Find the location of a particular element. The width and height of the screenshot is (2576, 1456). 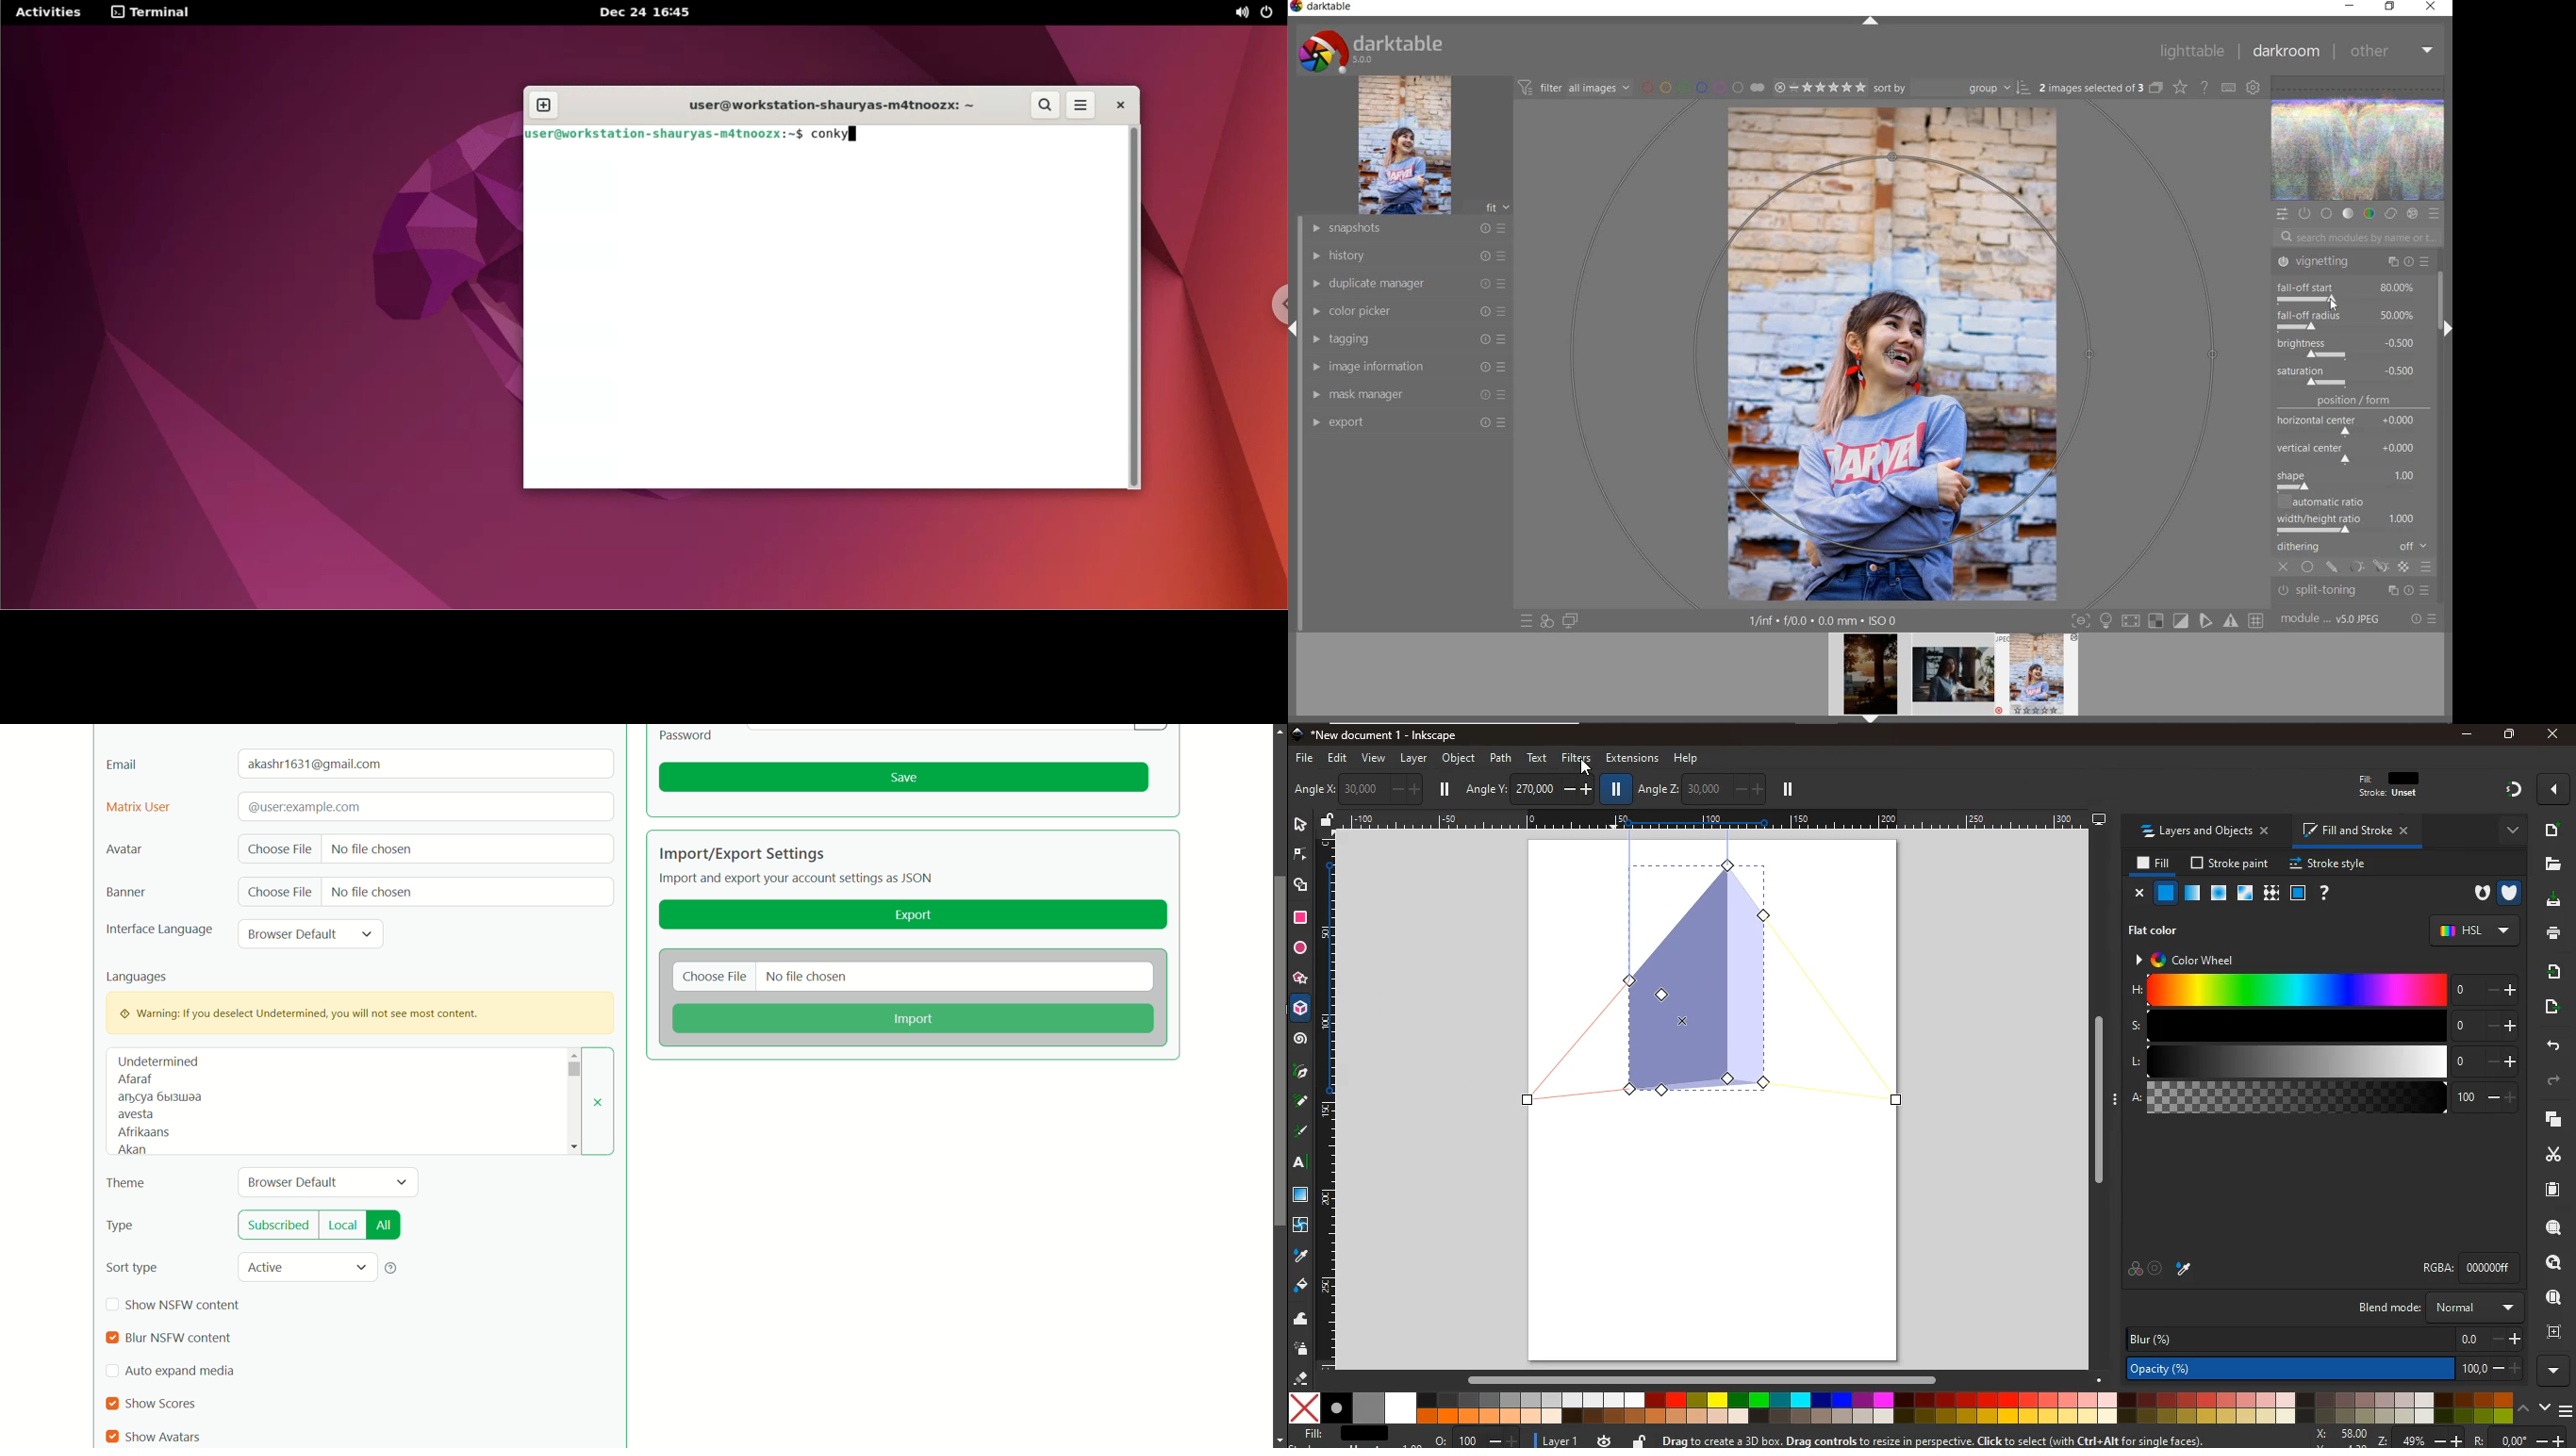

normal is located at coordinates (2167, 894).